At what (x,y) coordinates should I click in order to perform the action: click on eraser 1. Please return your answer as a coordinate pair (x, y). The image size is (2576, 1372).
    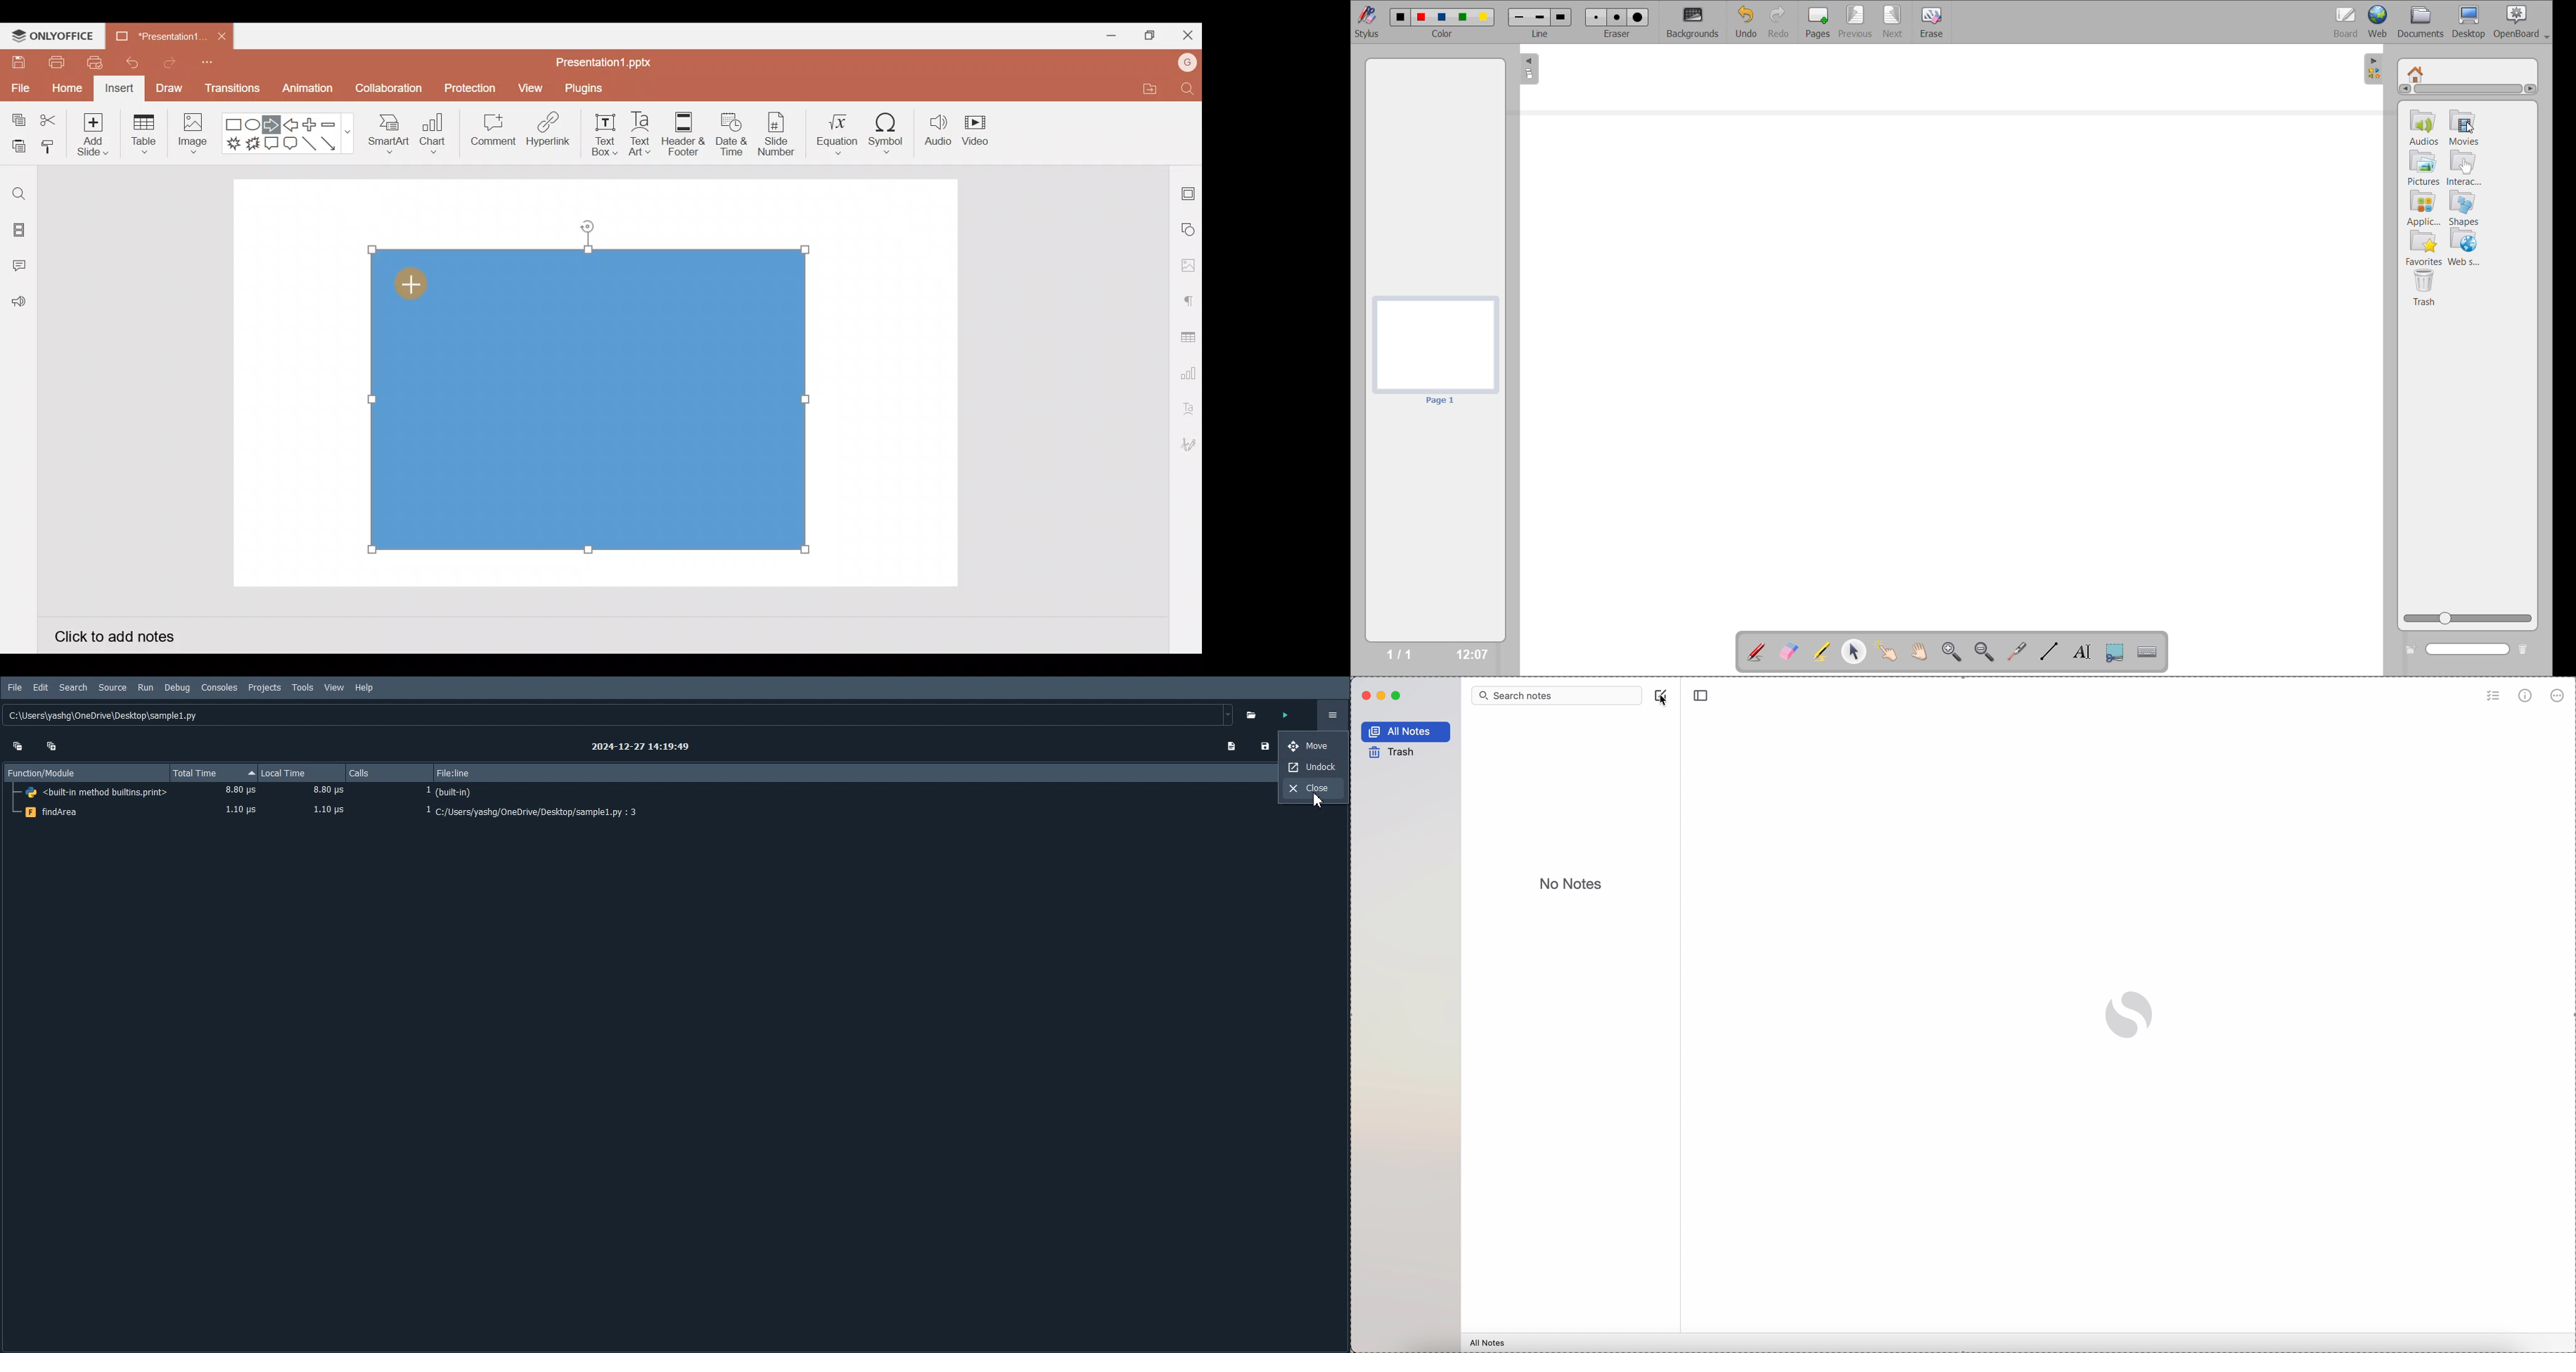
    Looking at the image, I should click on (1595, 16).